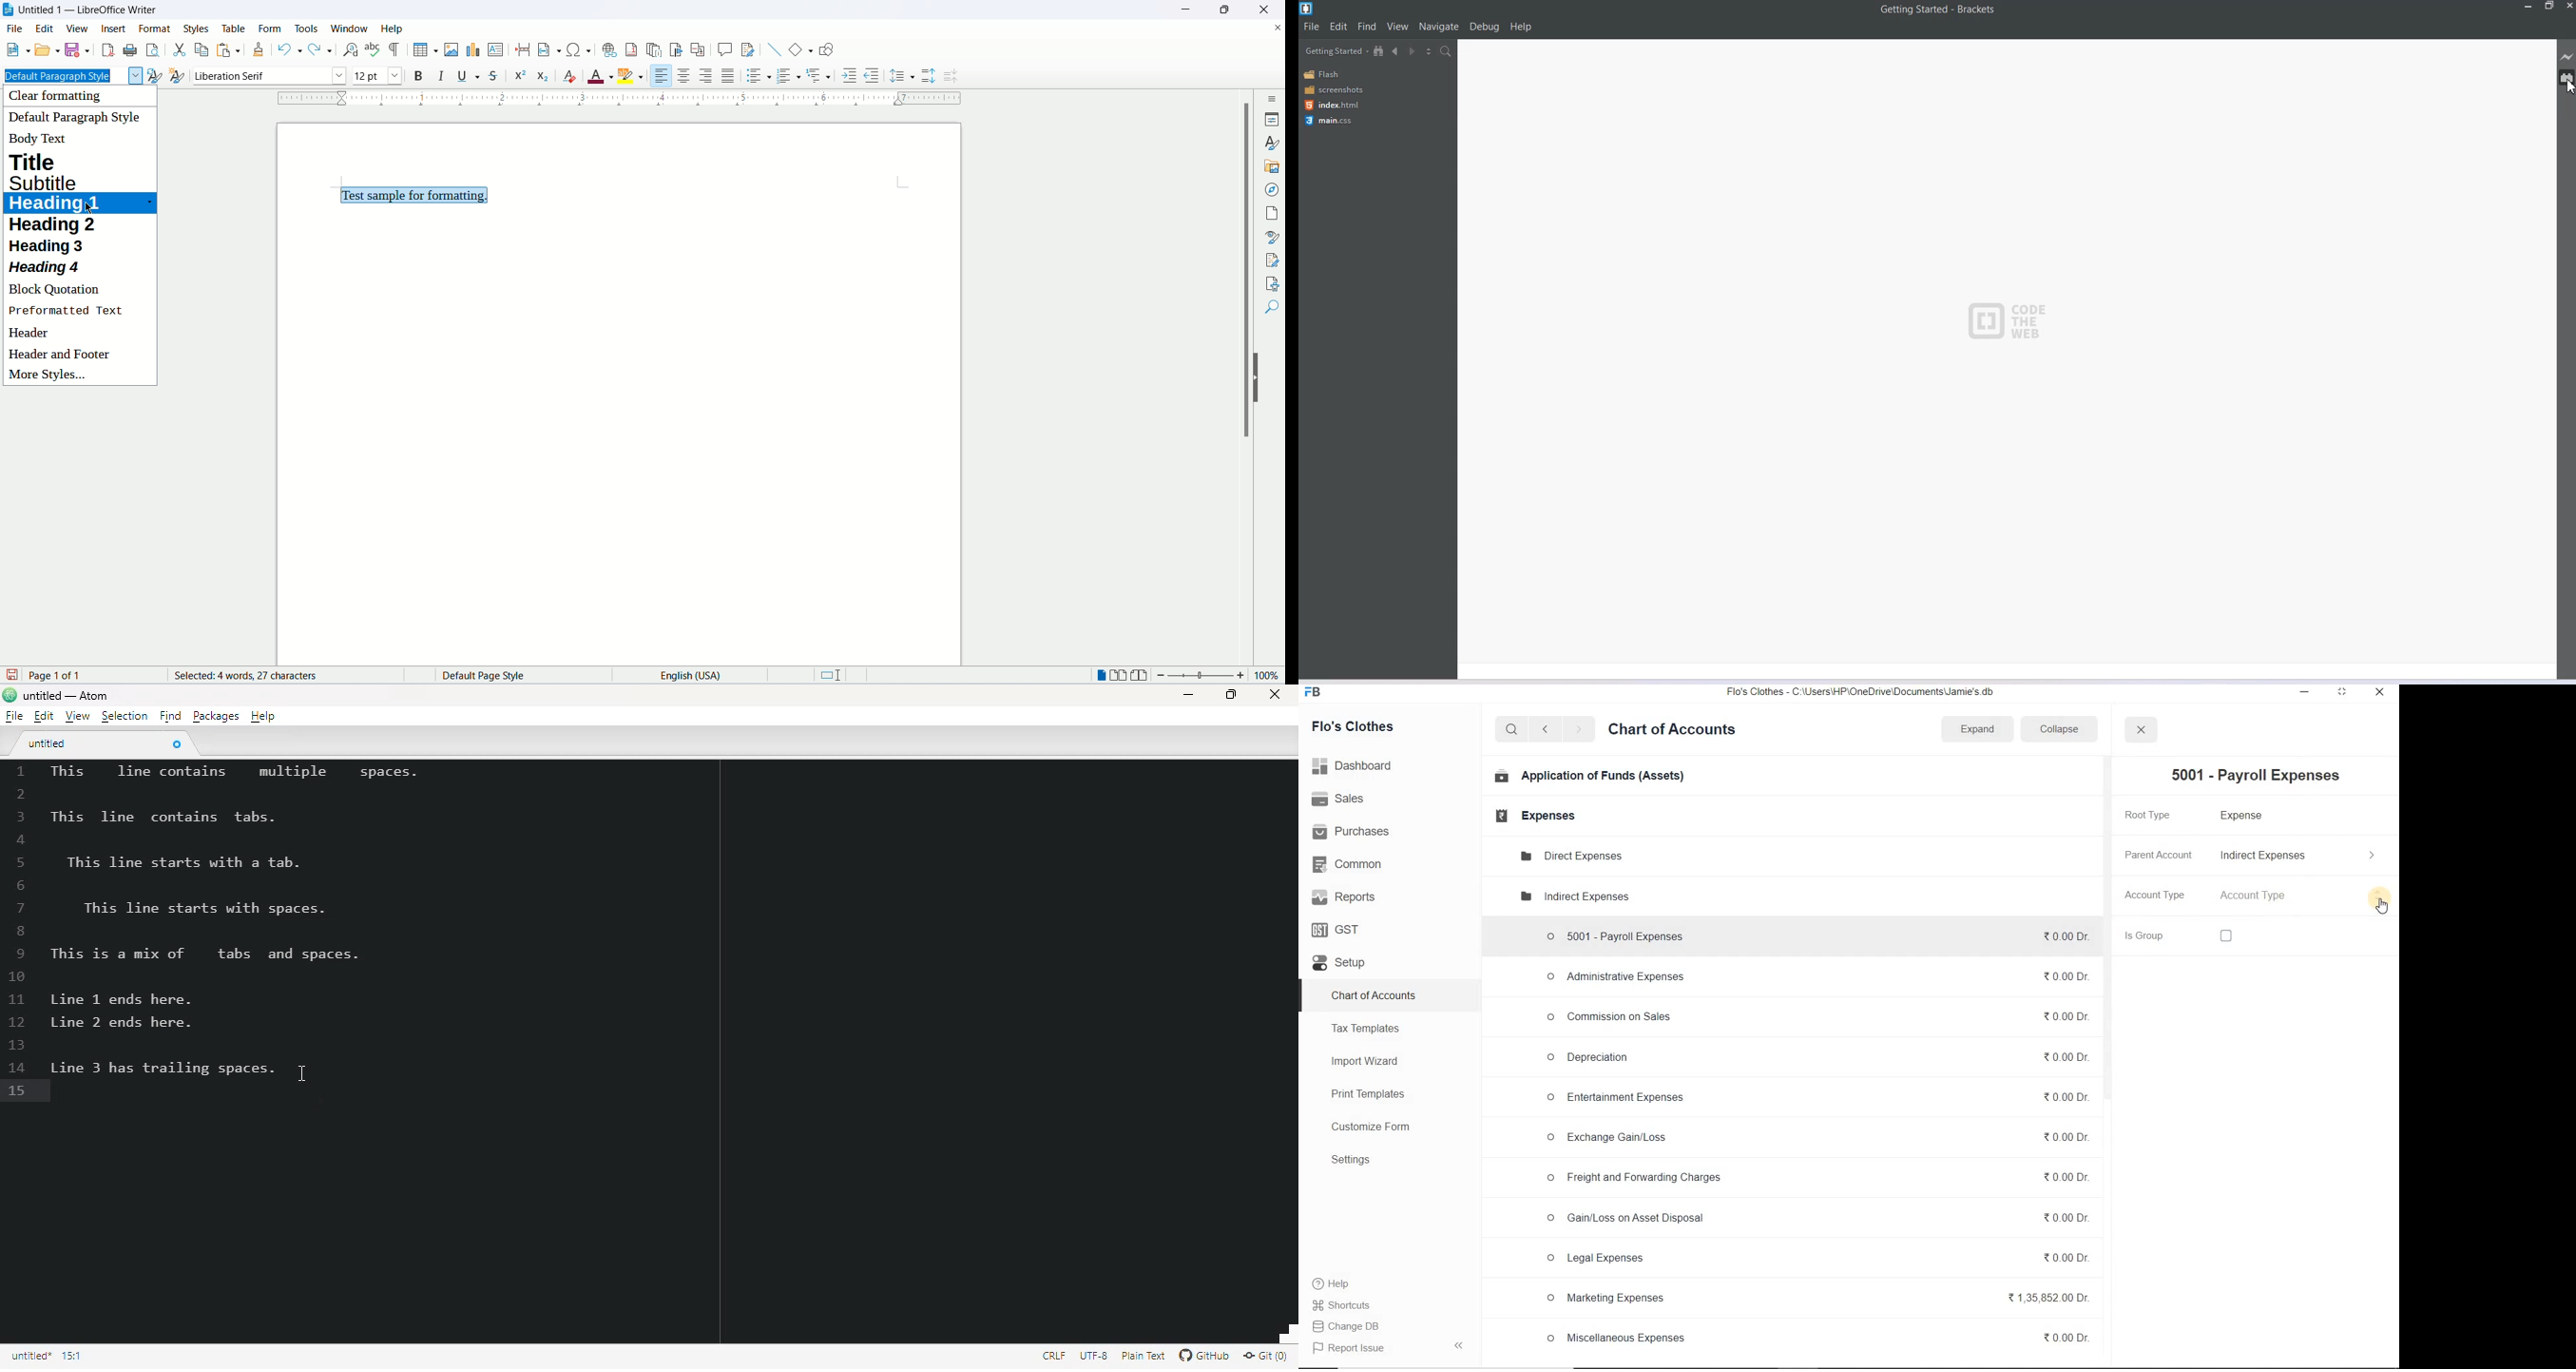 This screenshot has width=2576, height=1372. I want to click on Flo's Clothes - C:\Users\HP\OneDrive\Documents\Jamie's db, so click(1869, 693).